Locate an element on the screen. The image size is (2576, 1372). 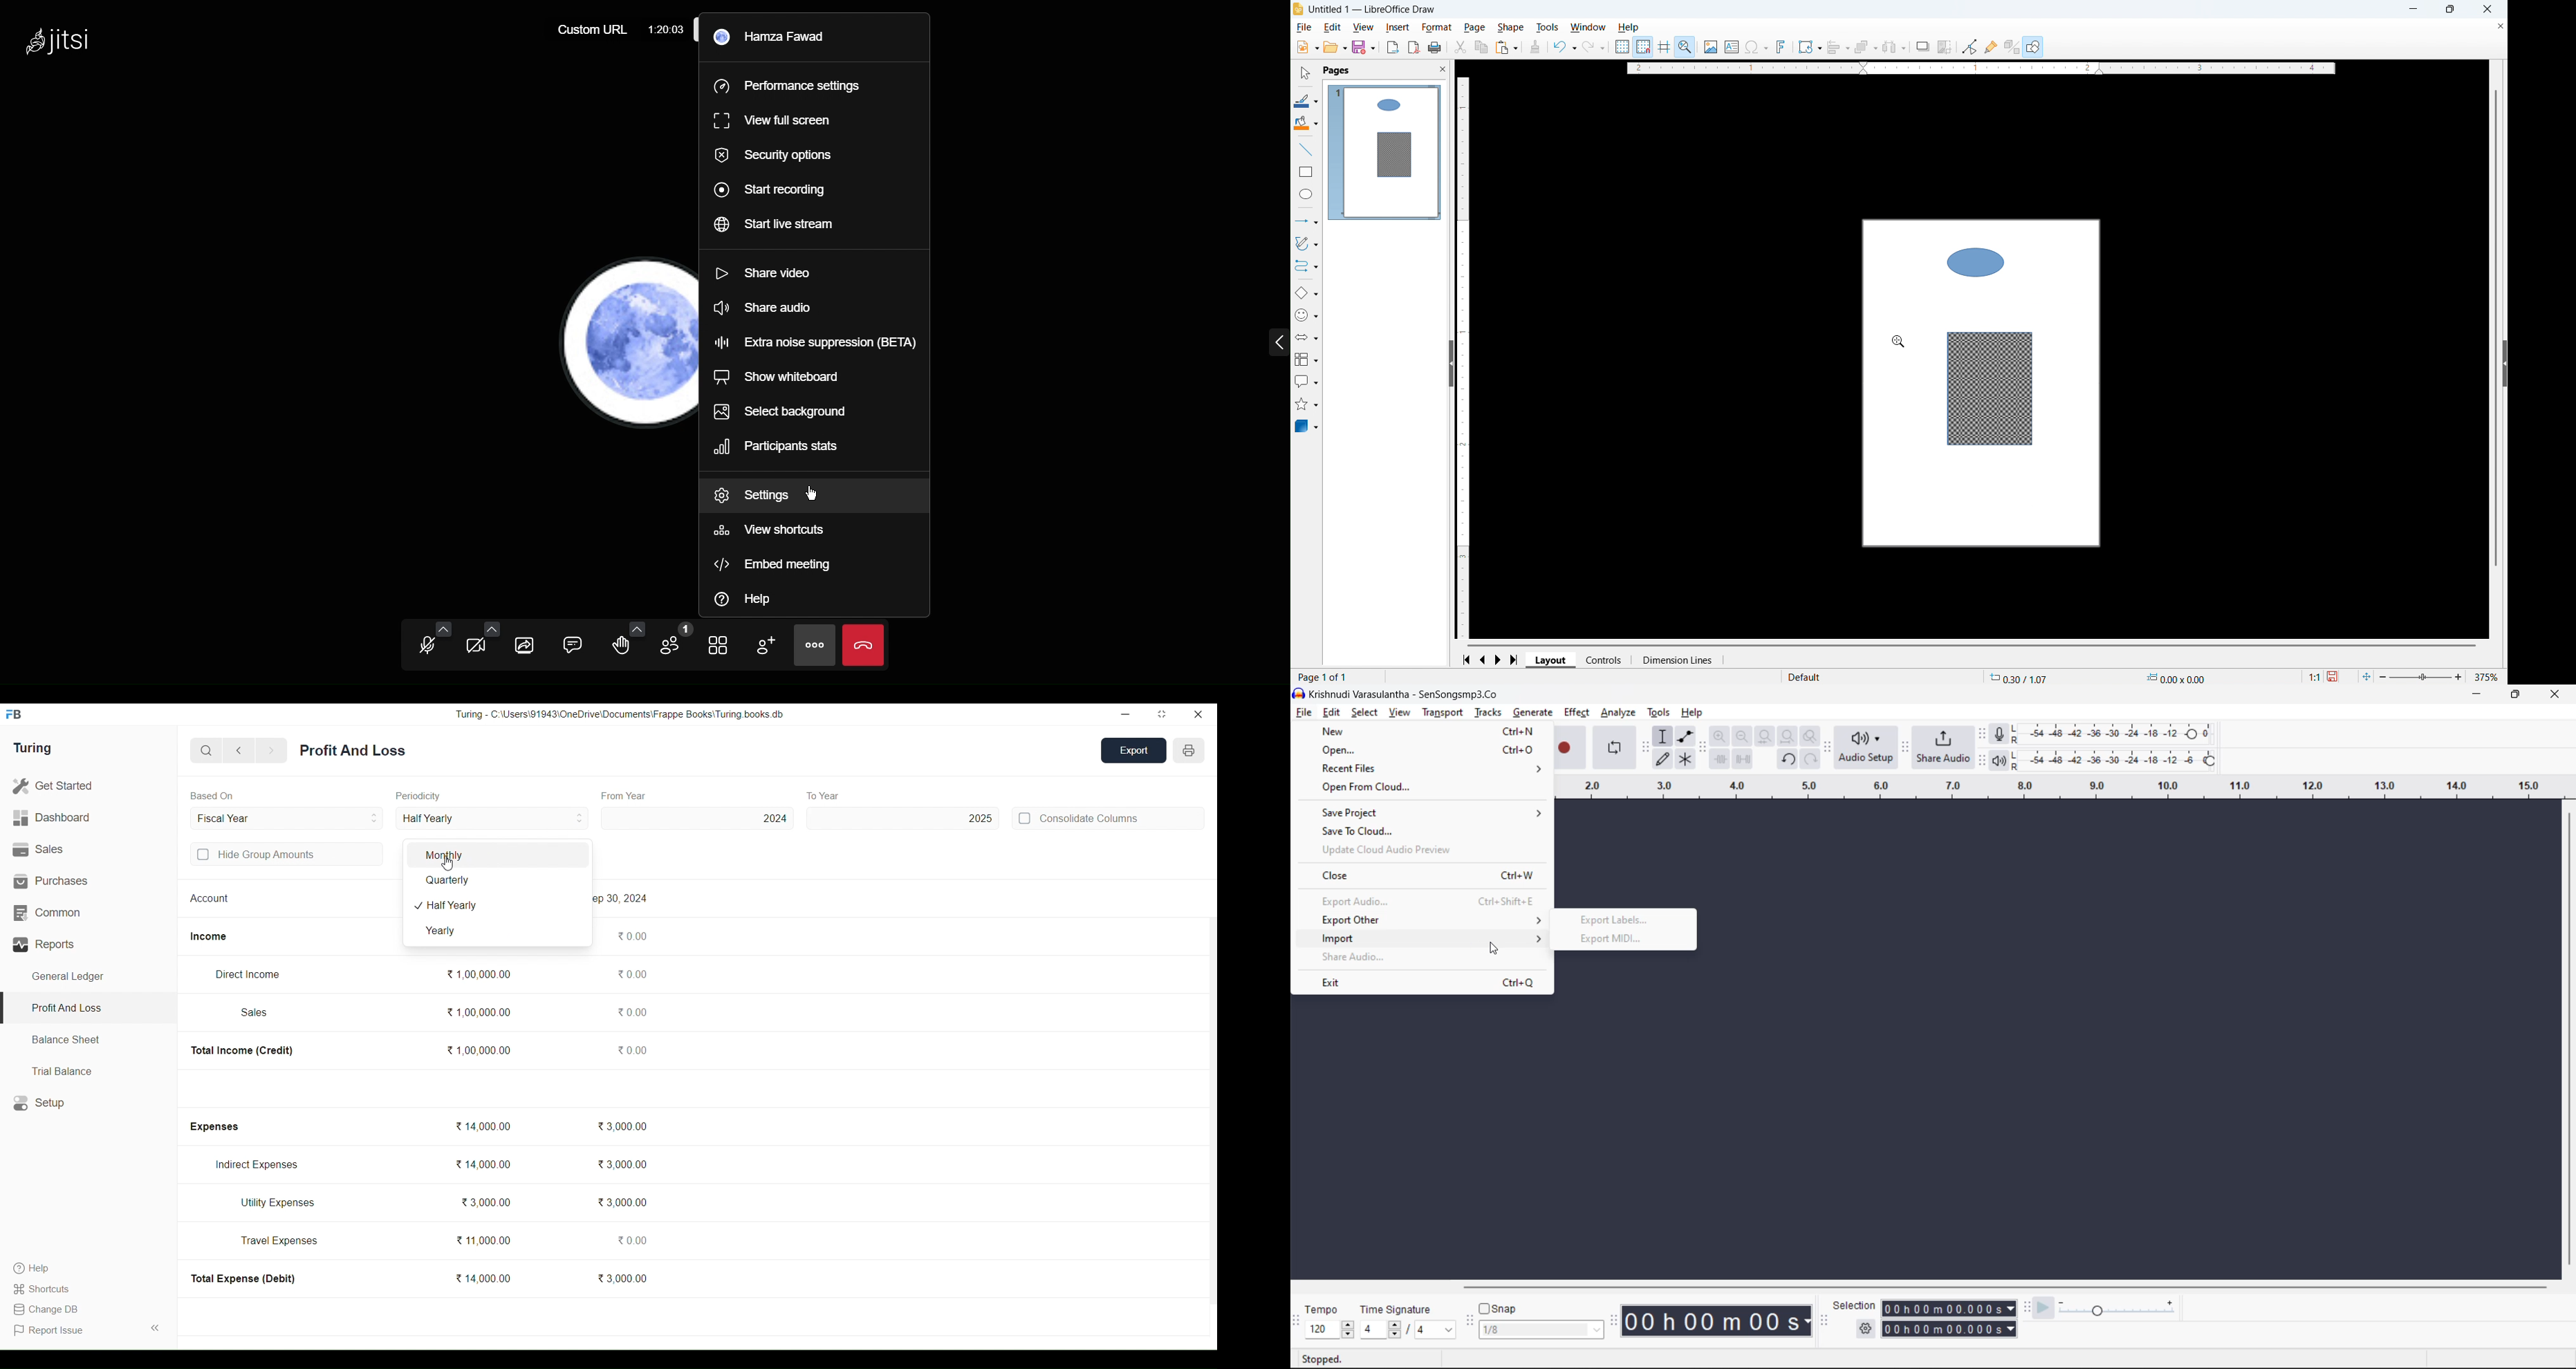
Participants is located at coordinates (676, 644).